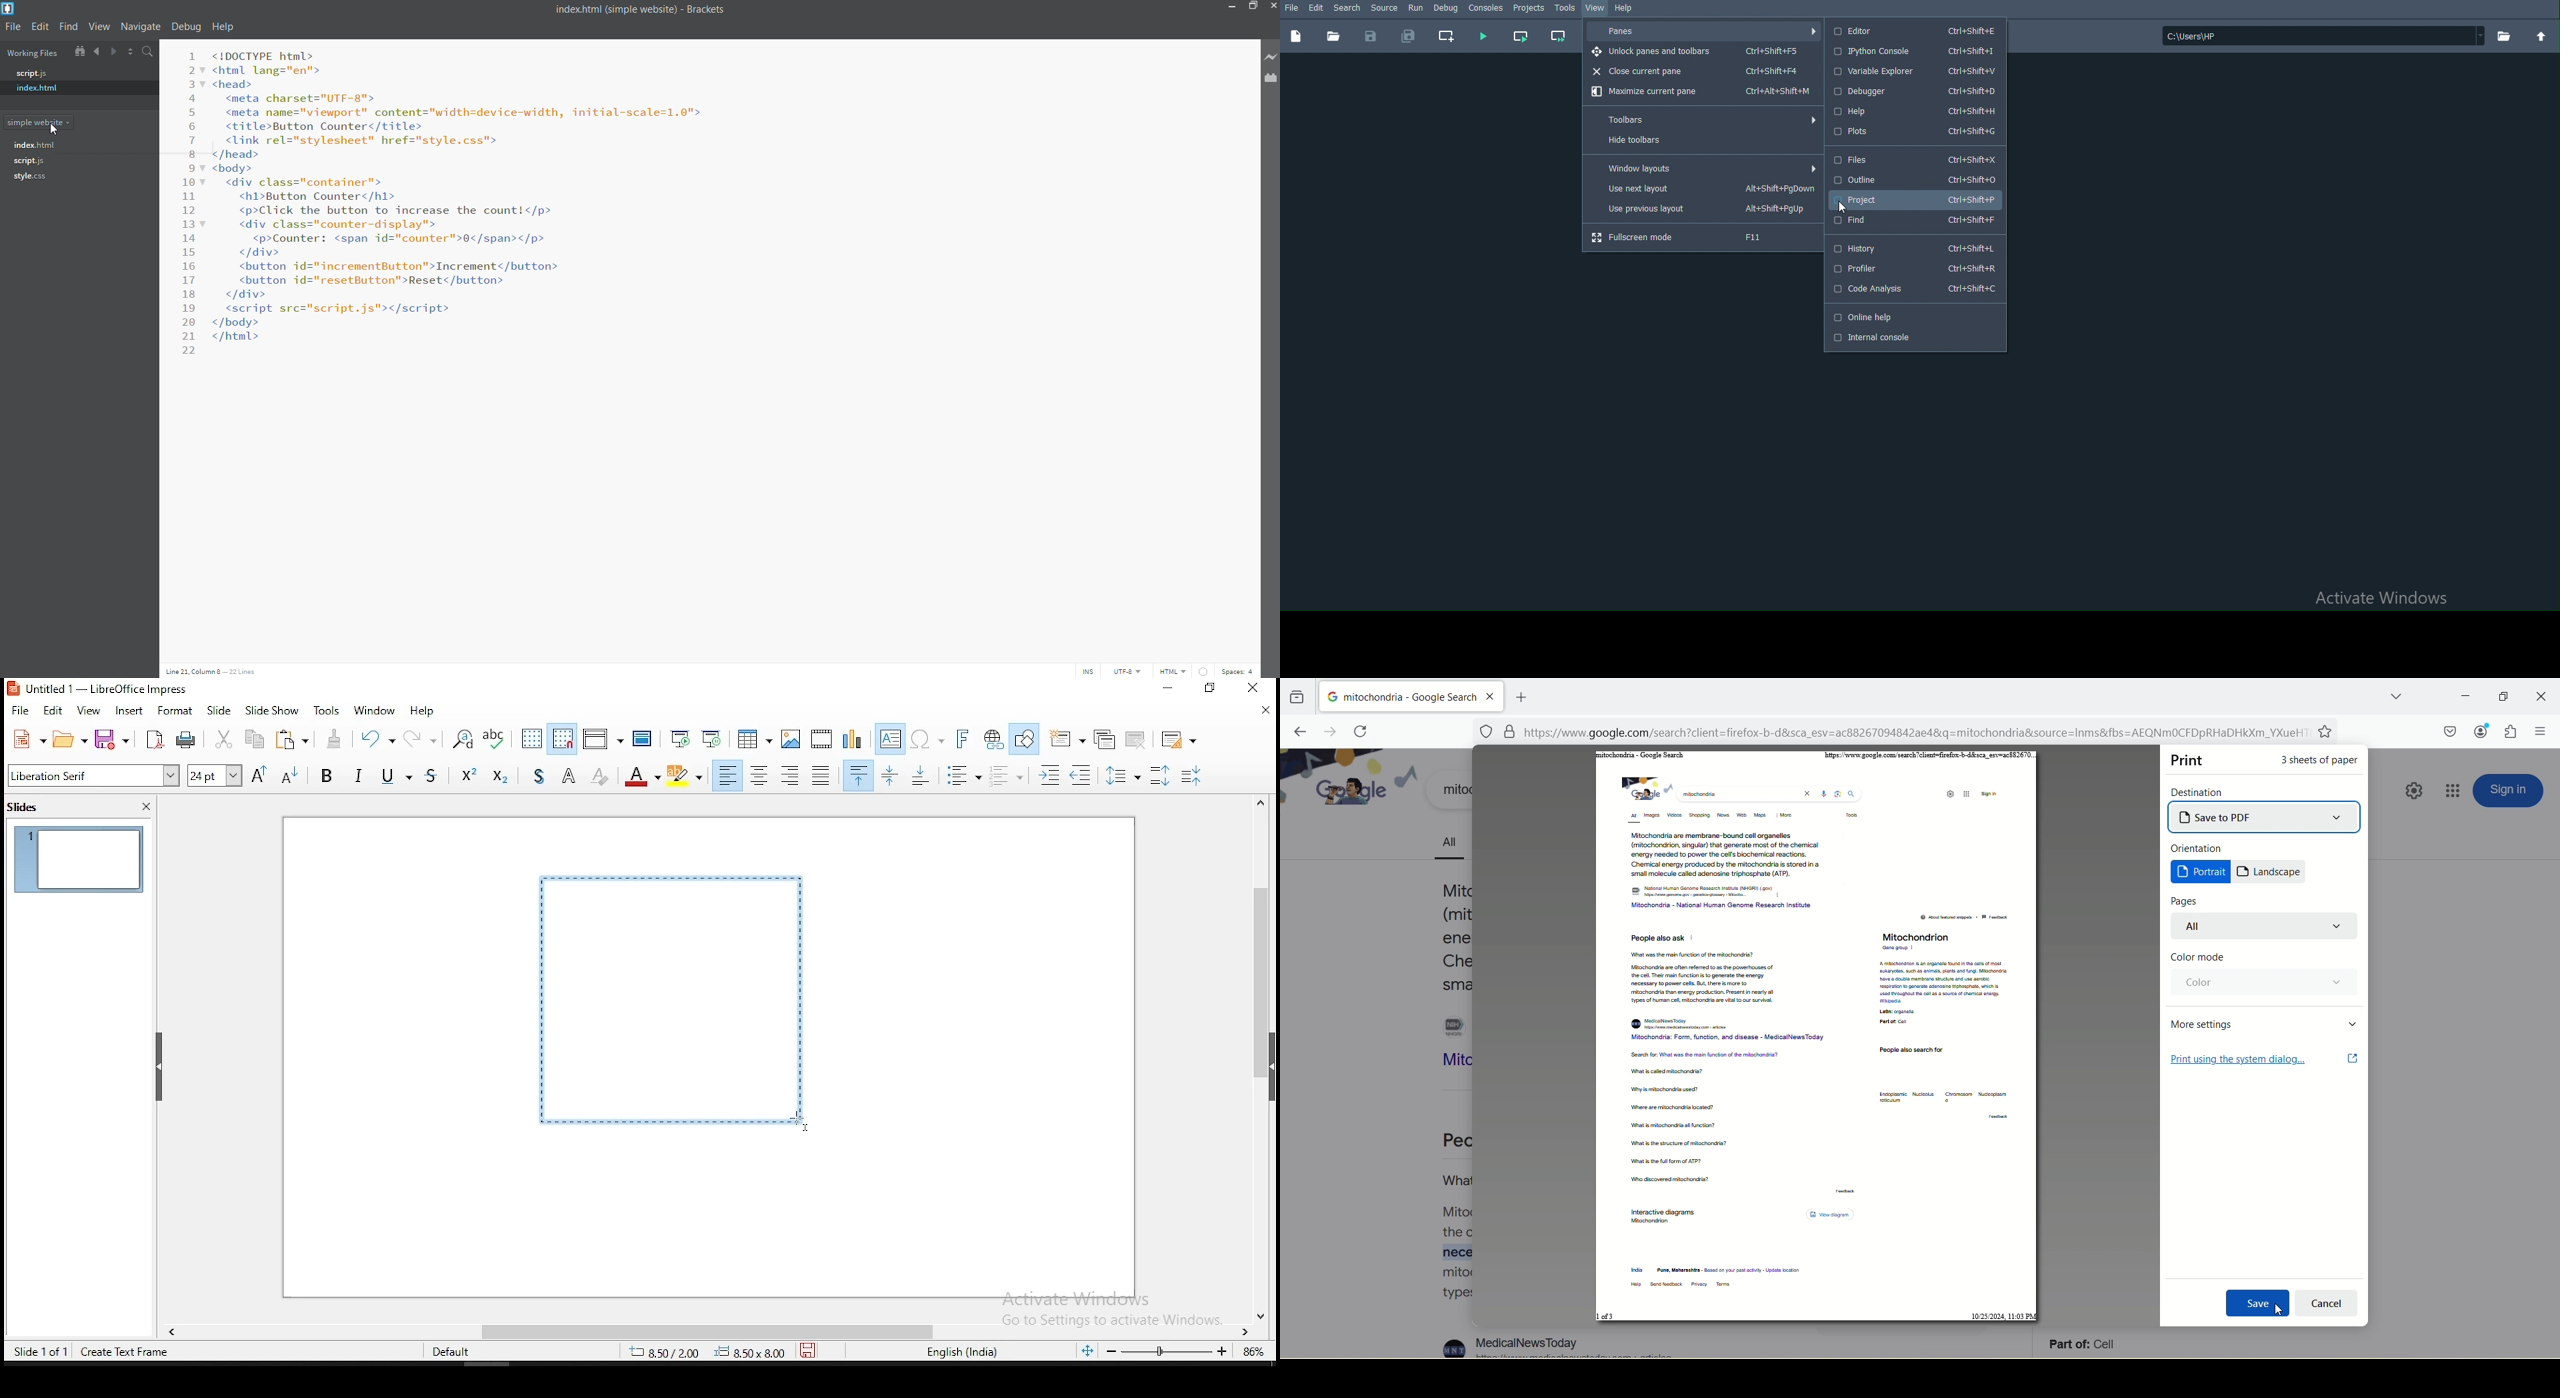 This screenshot has width=2576, height=1400. Describe the element at coordinates (1317, 7) in the screenshot. I see `Edit` at that location.